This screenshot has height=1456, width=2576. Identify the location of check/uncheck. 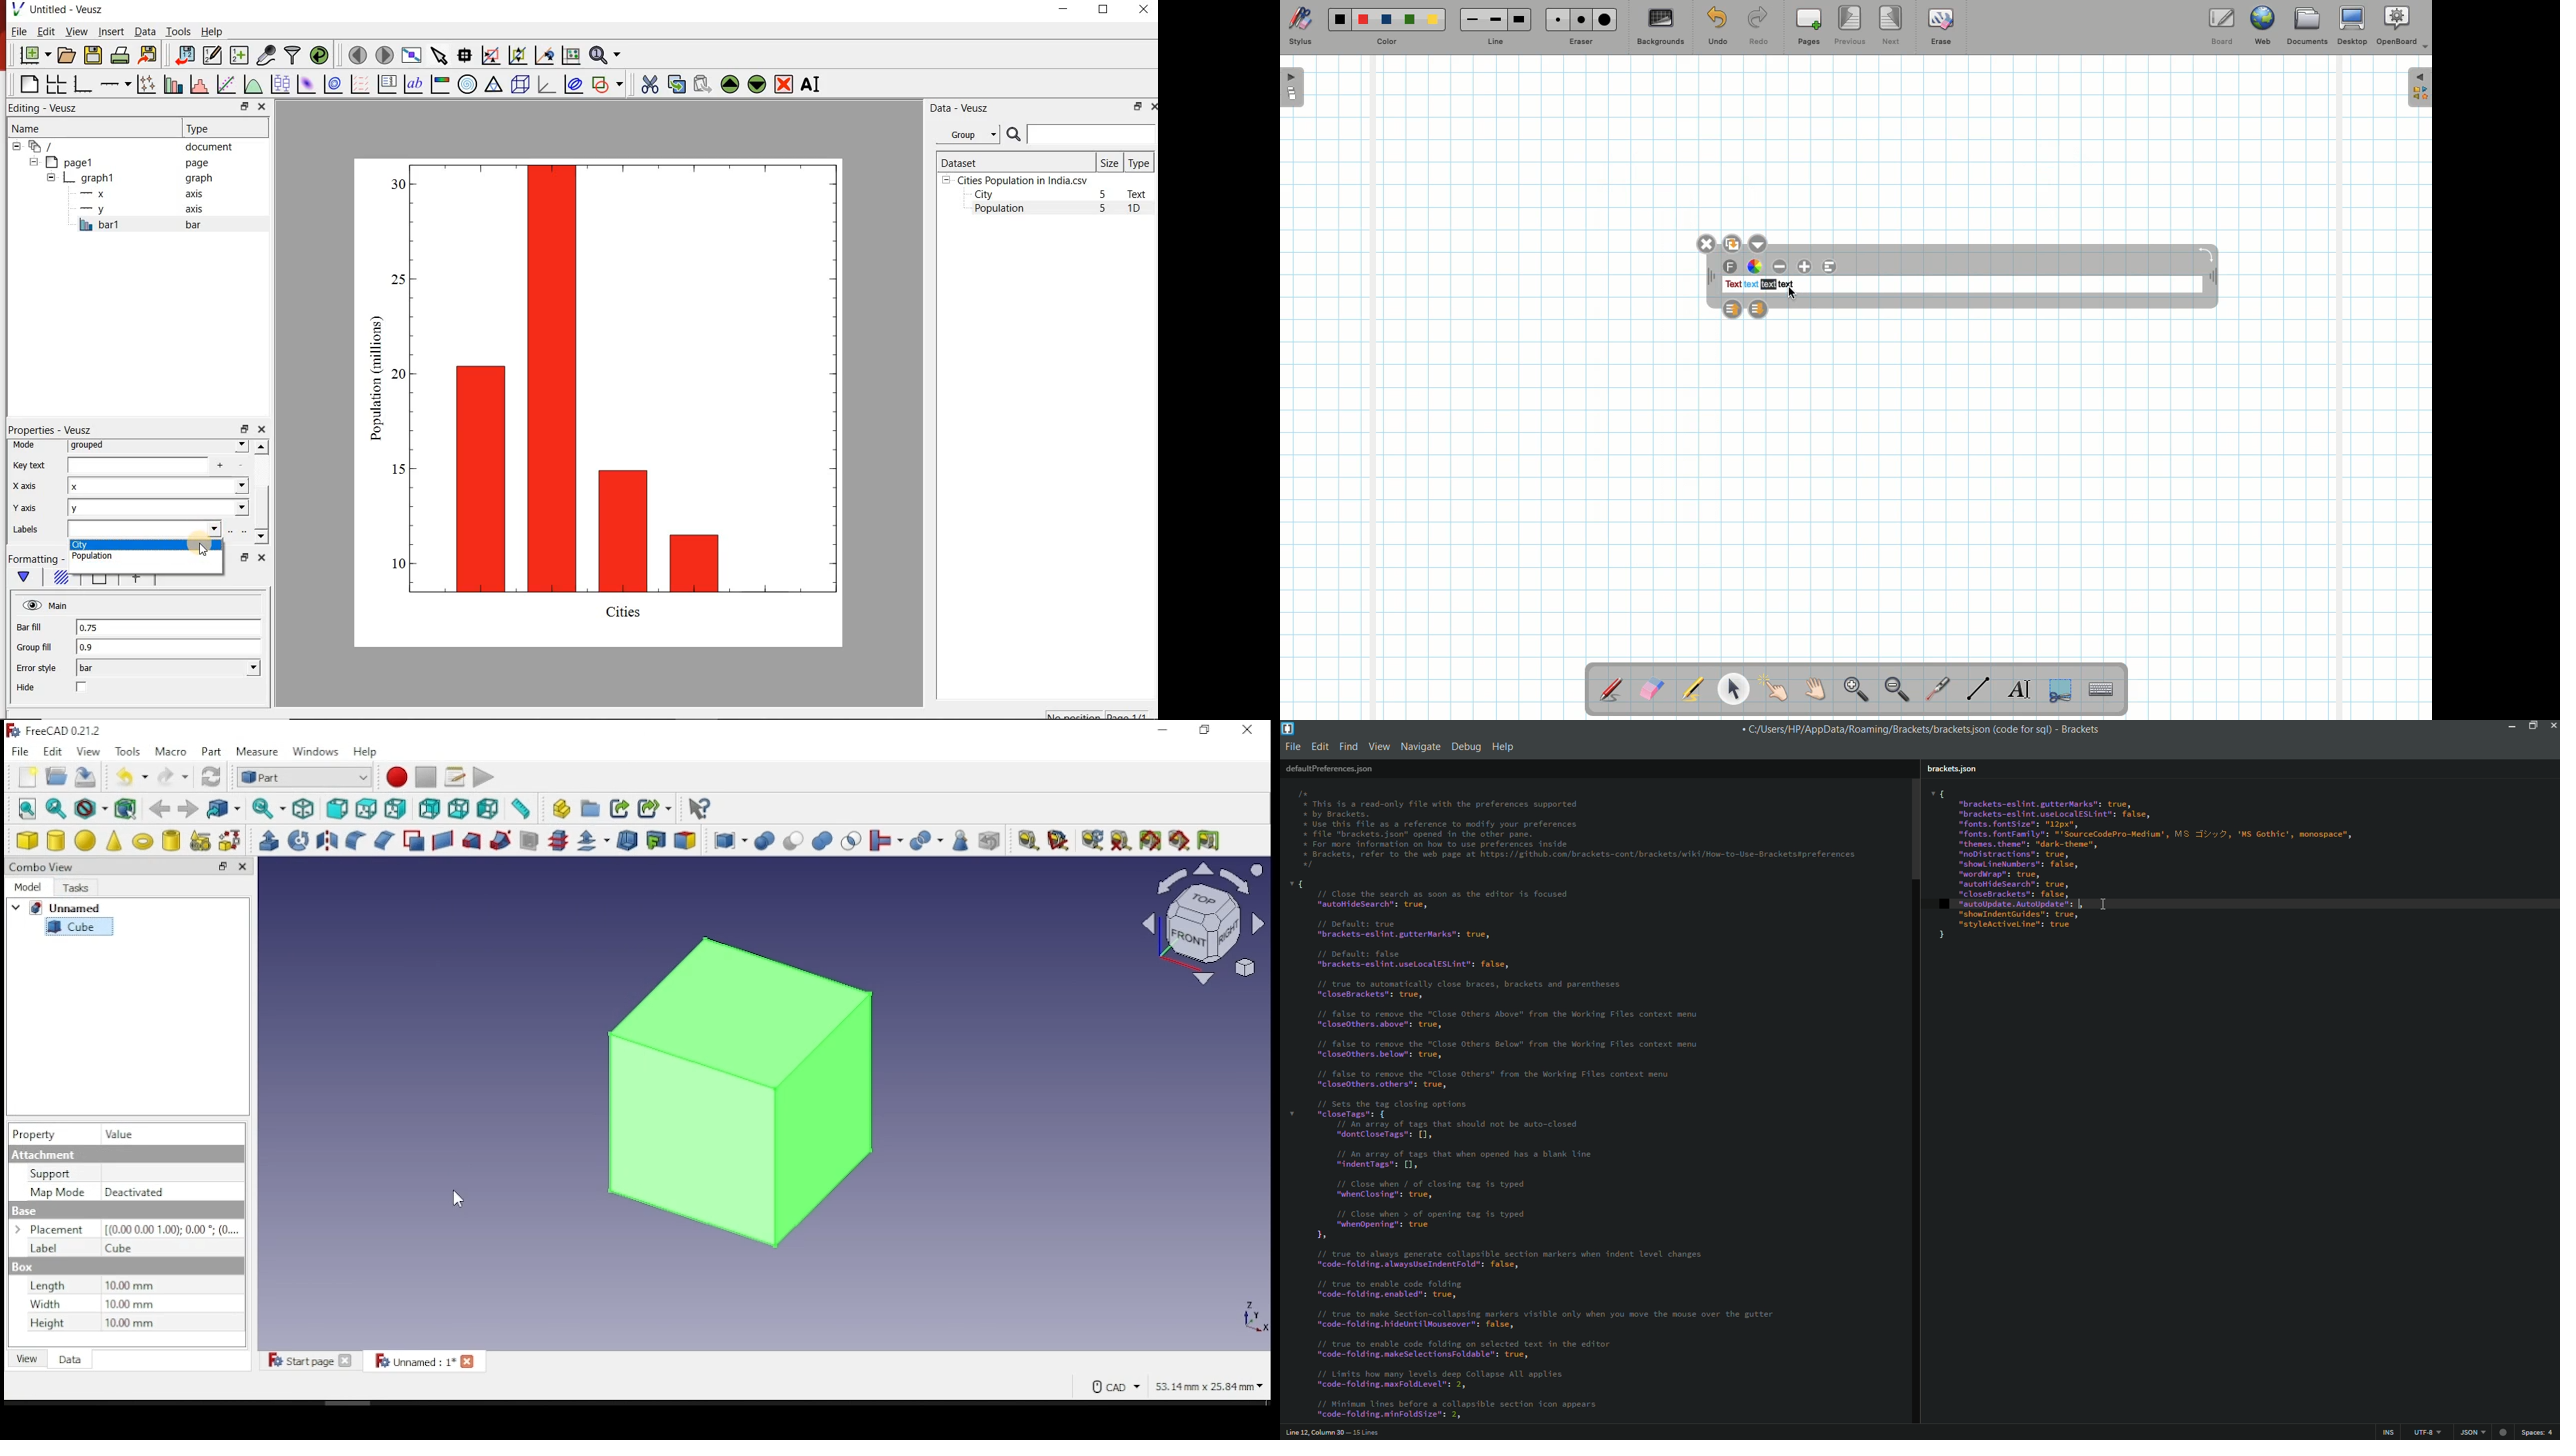
(82, 688).